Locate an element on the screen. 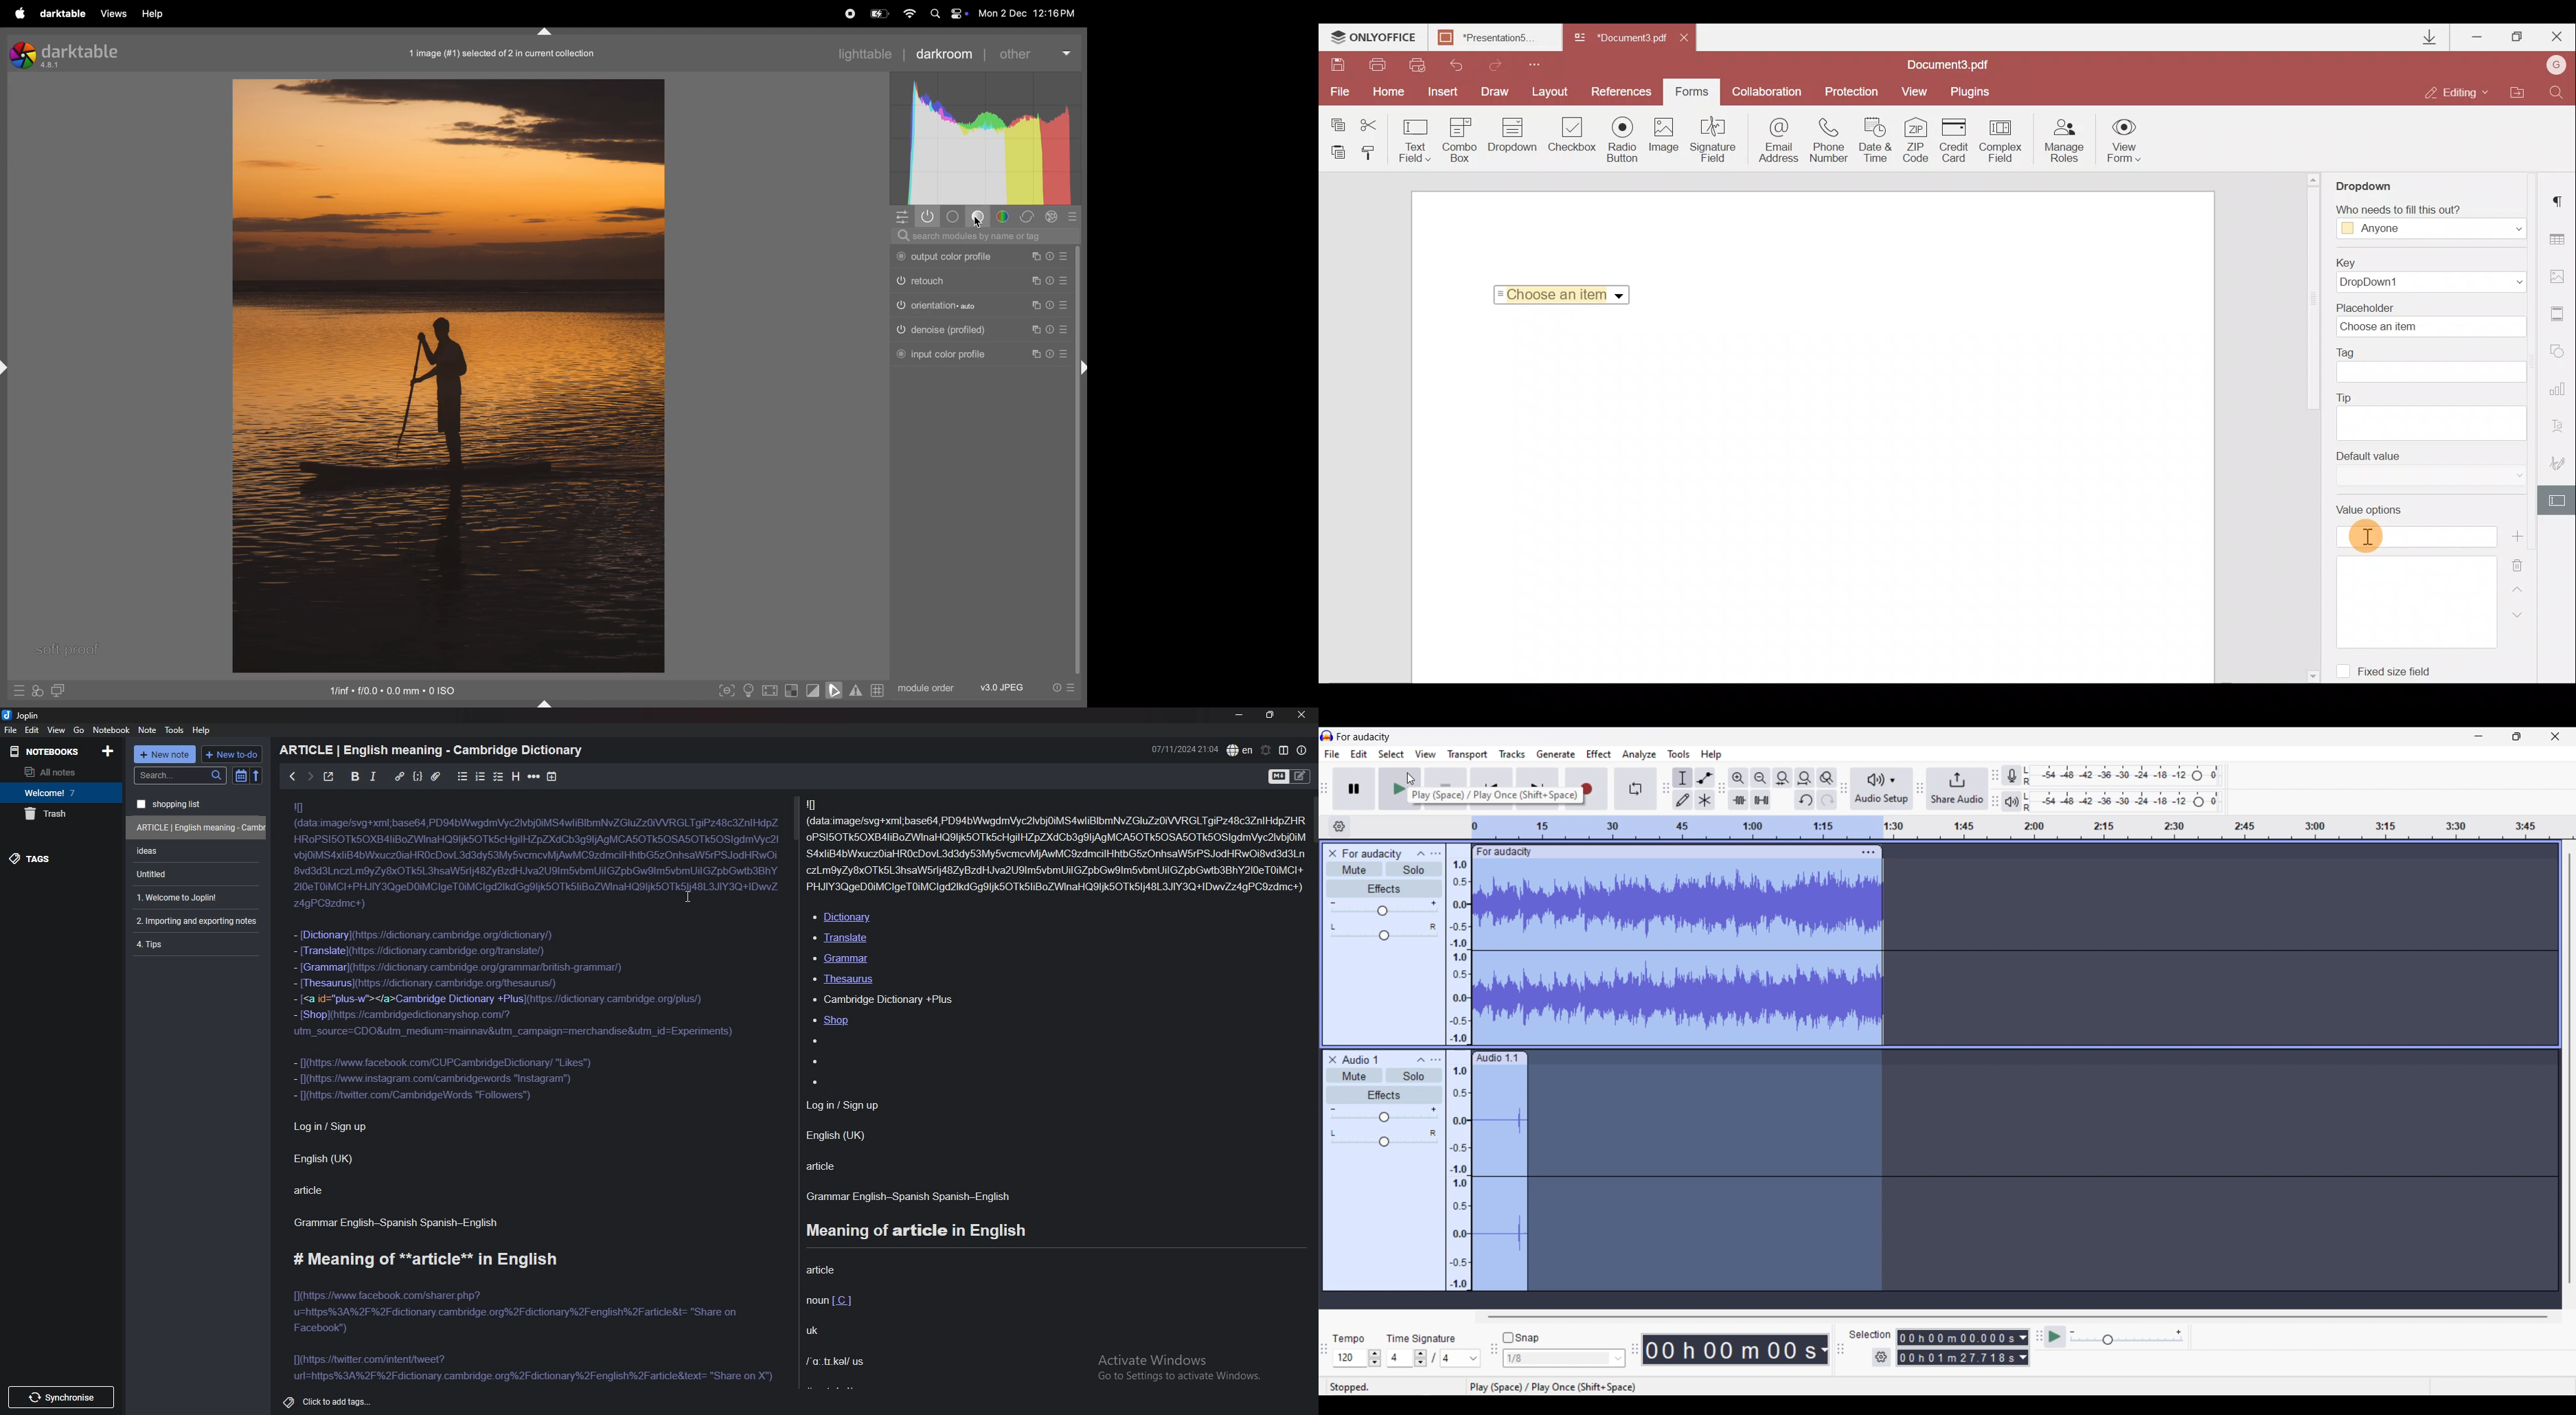 This screenshot has width=2576, height=1428. quick acess to apply your styles is located at coordinates (36, 691).